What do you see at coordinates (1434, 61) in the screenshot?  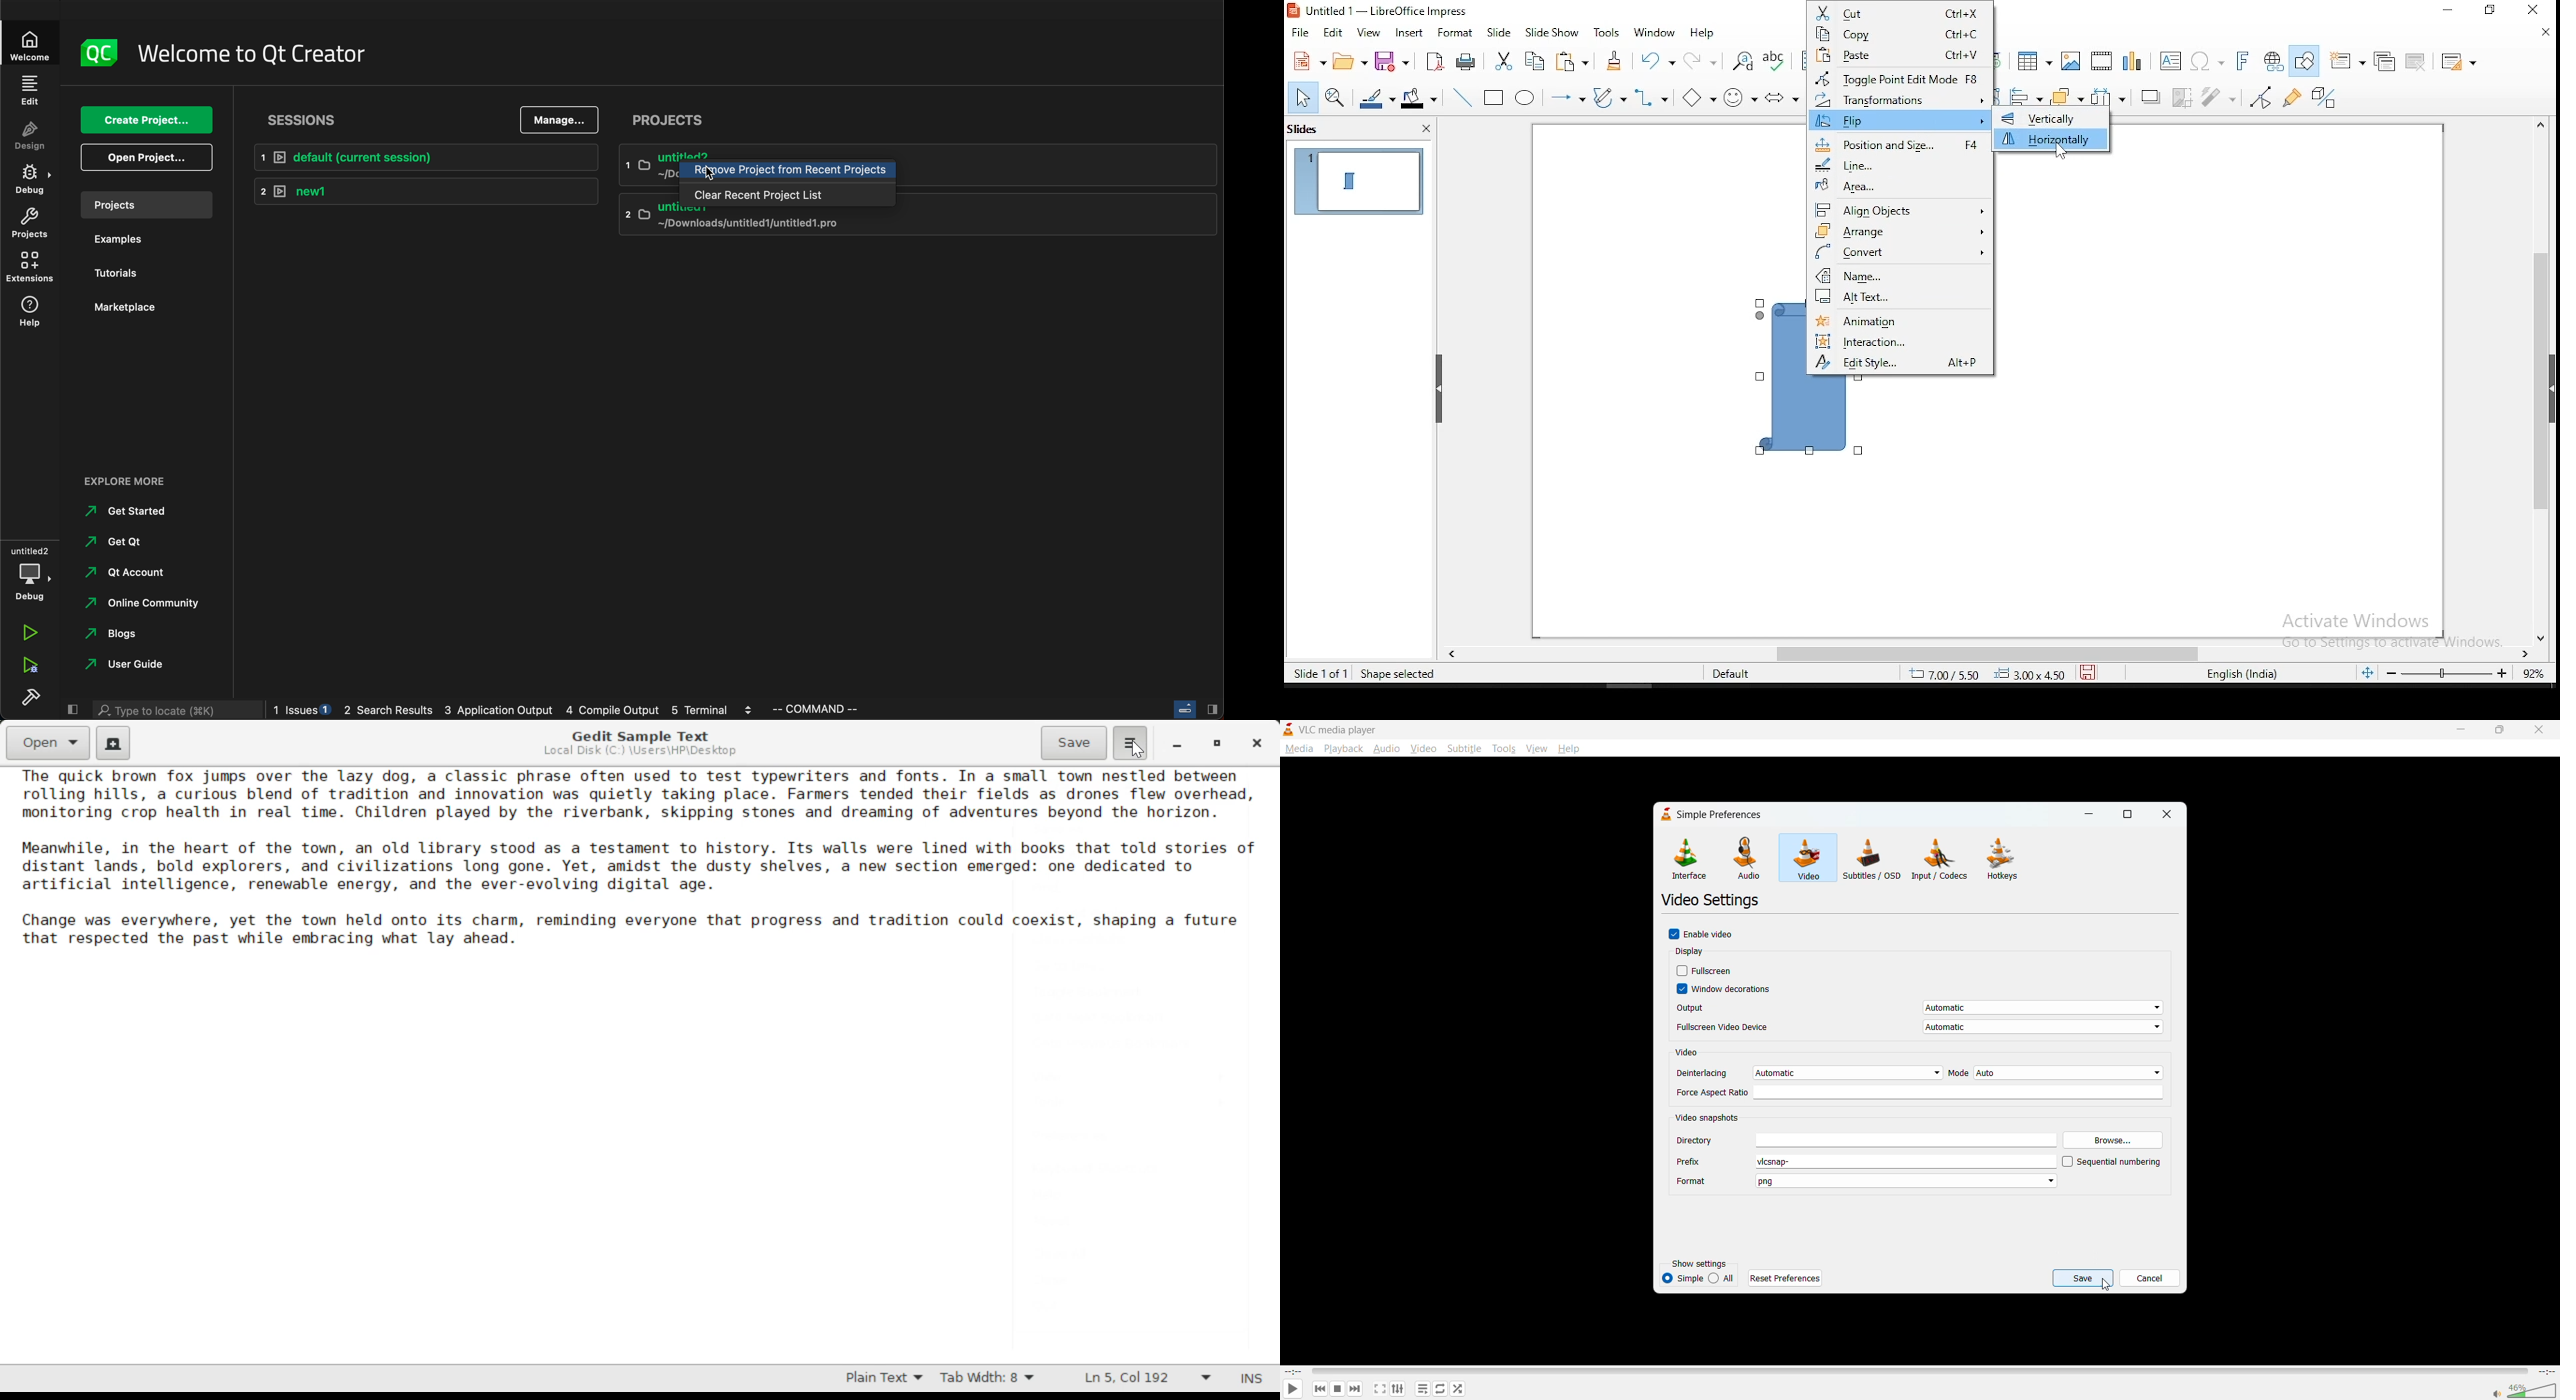 I see `export as pdf` at bounding box center [1434, 61].